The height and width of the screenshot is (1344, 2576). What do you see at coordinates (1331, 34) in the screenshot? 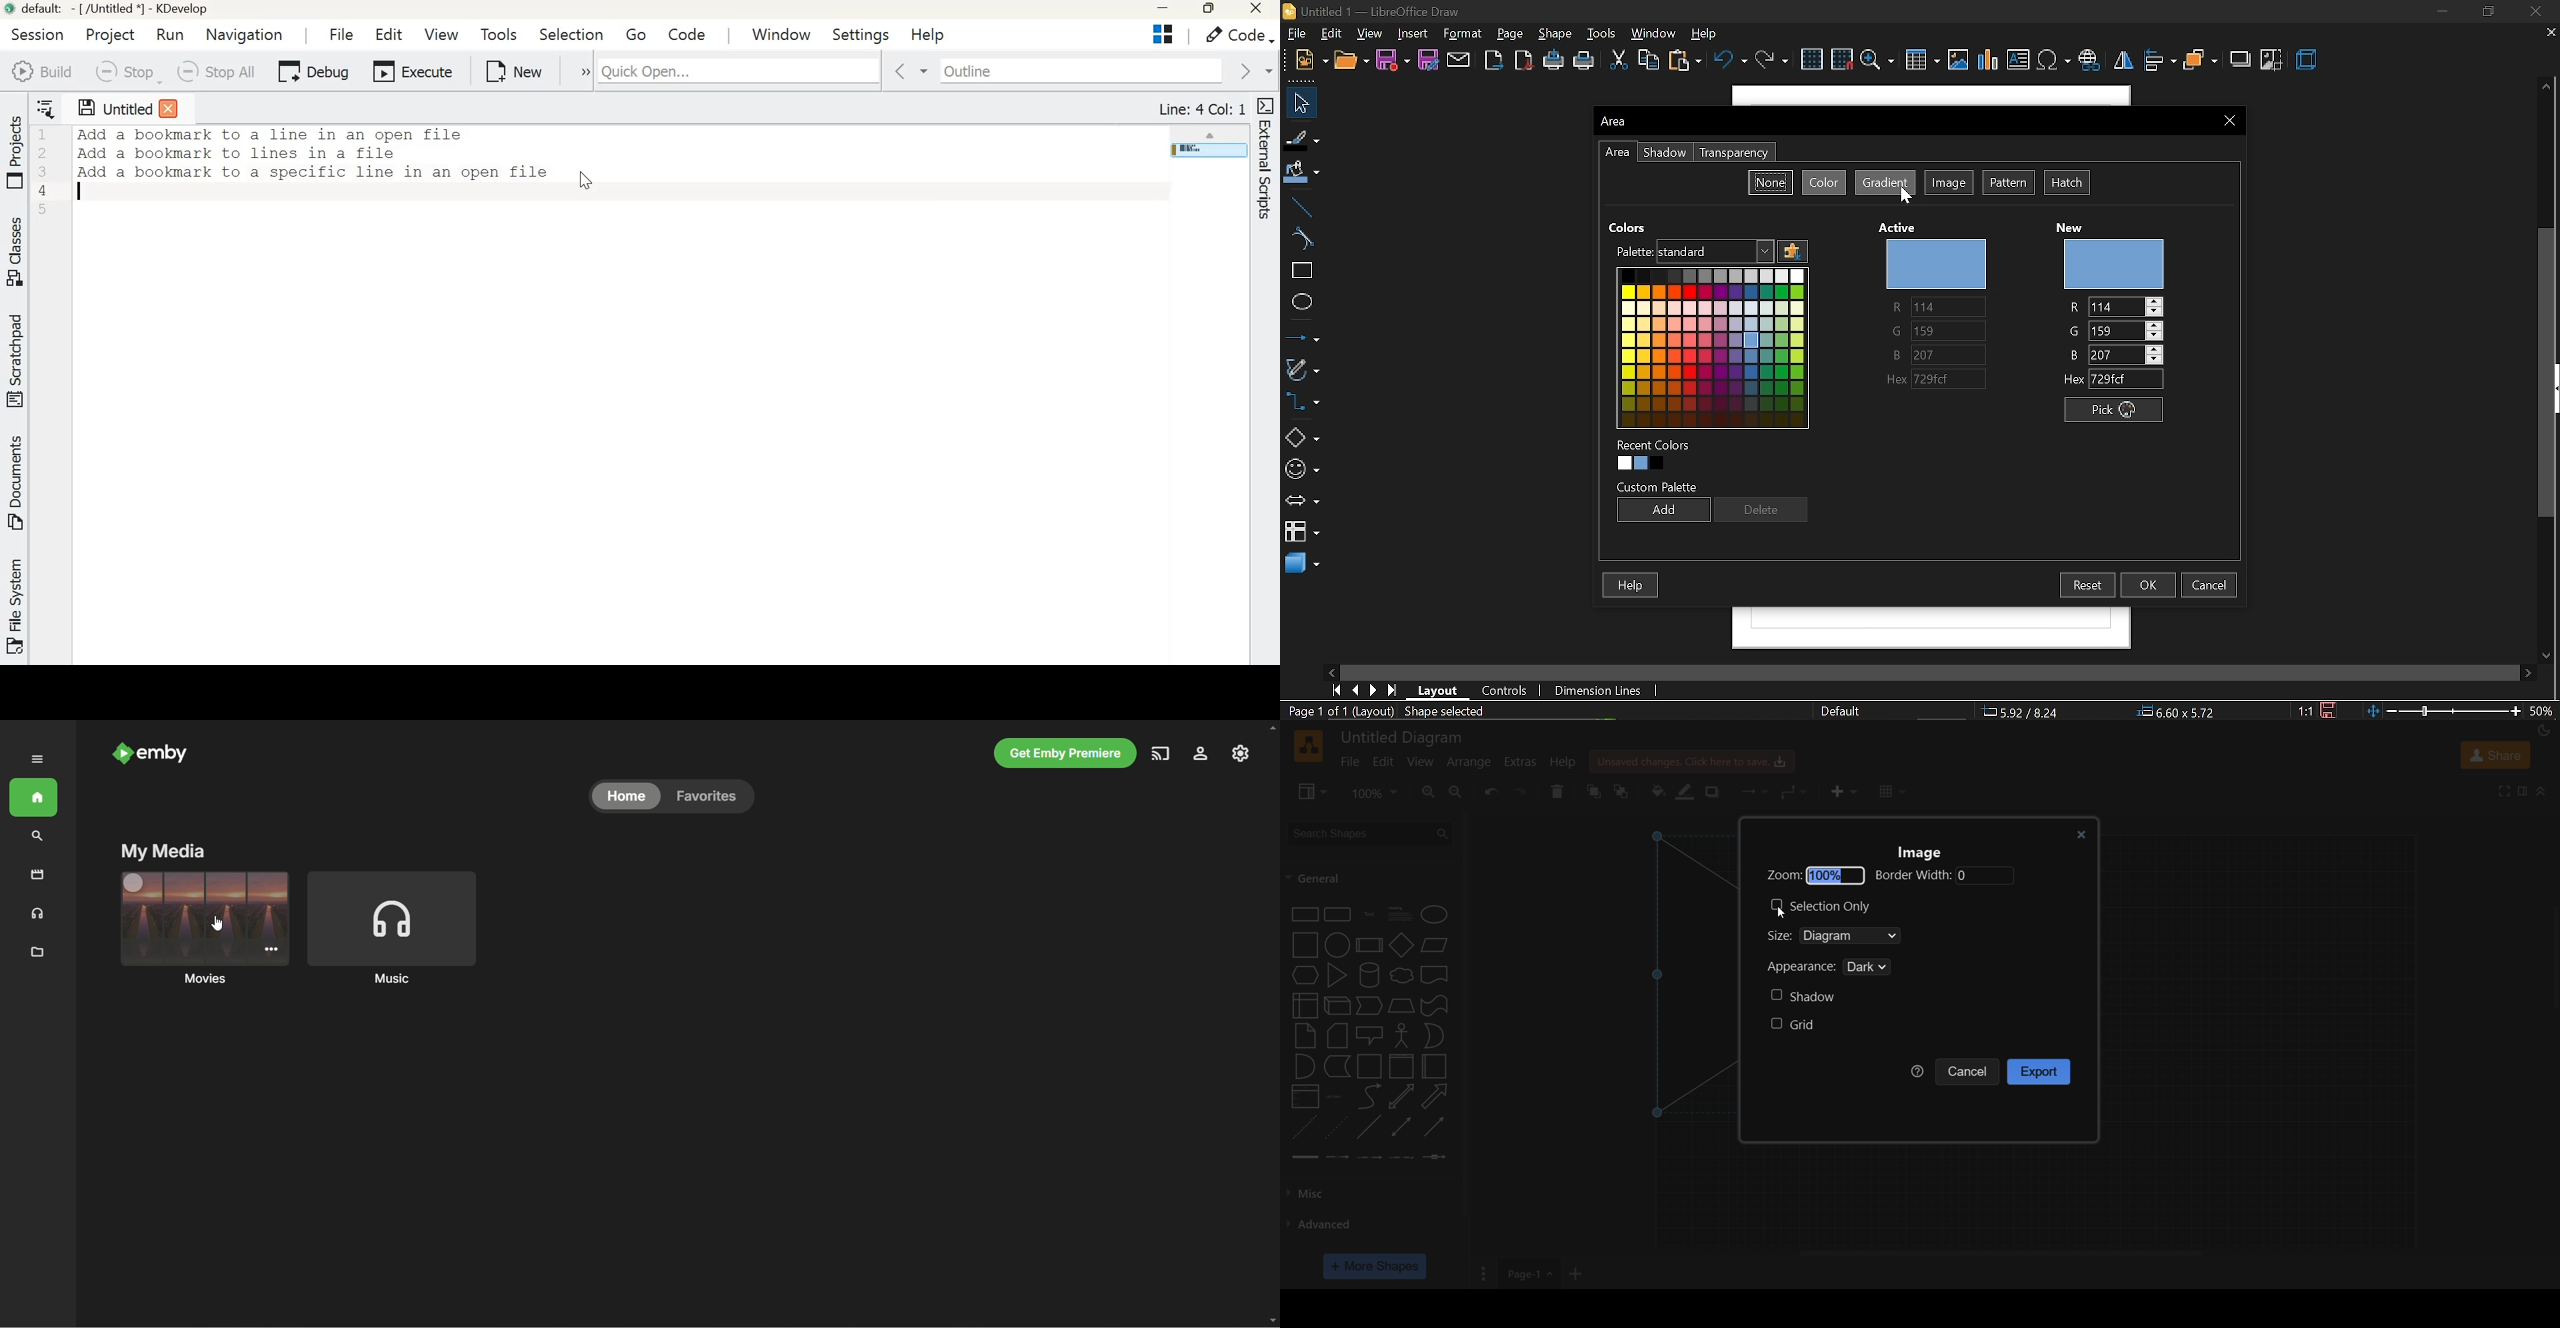
I see `edit` at bounding box center [1331, 34].